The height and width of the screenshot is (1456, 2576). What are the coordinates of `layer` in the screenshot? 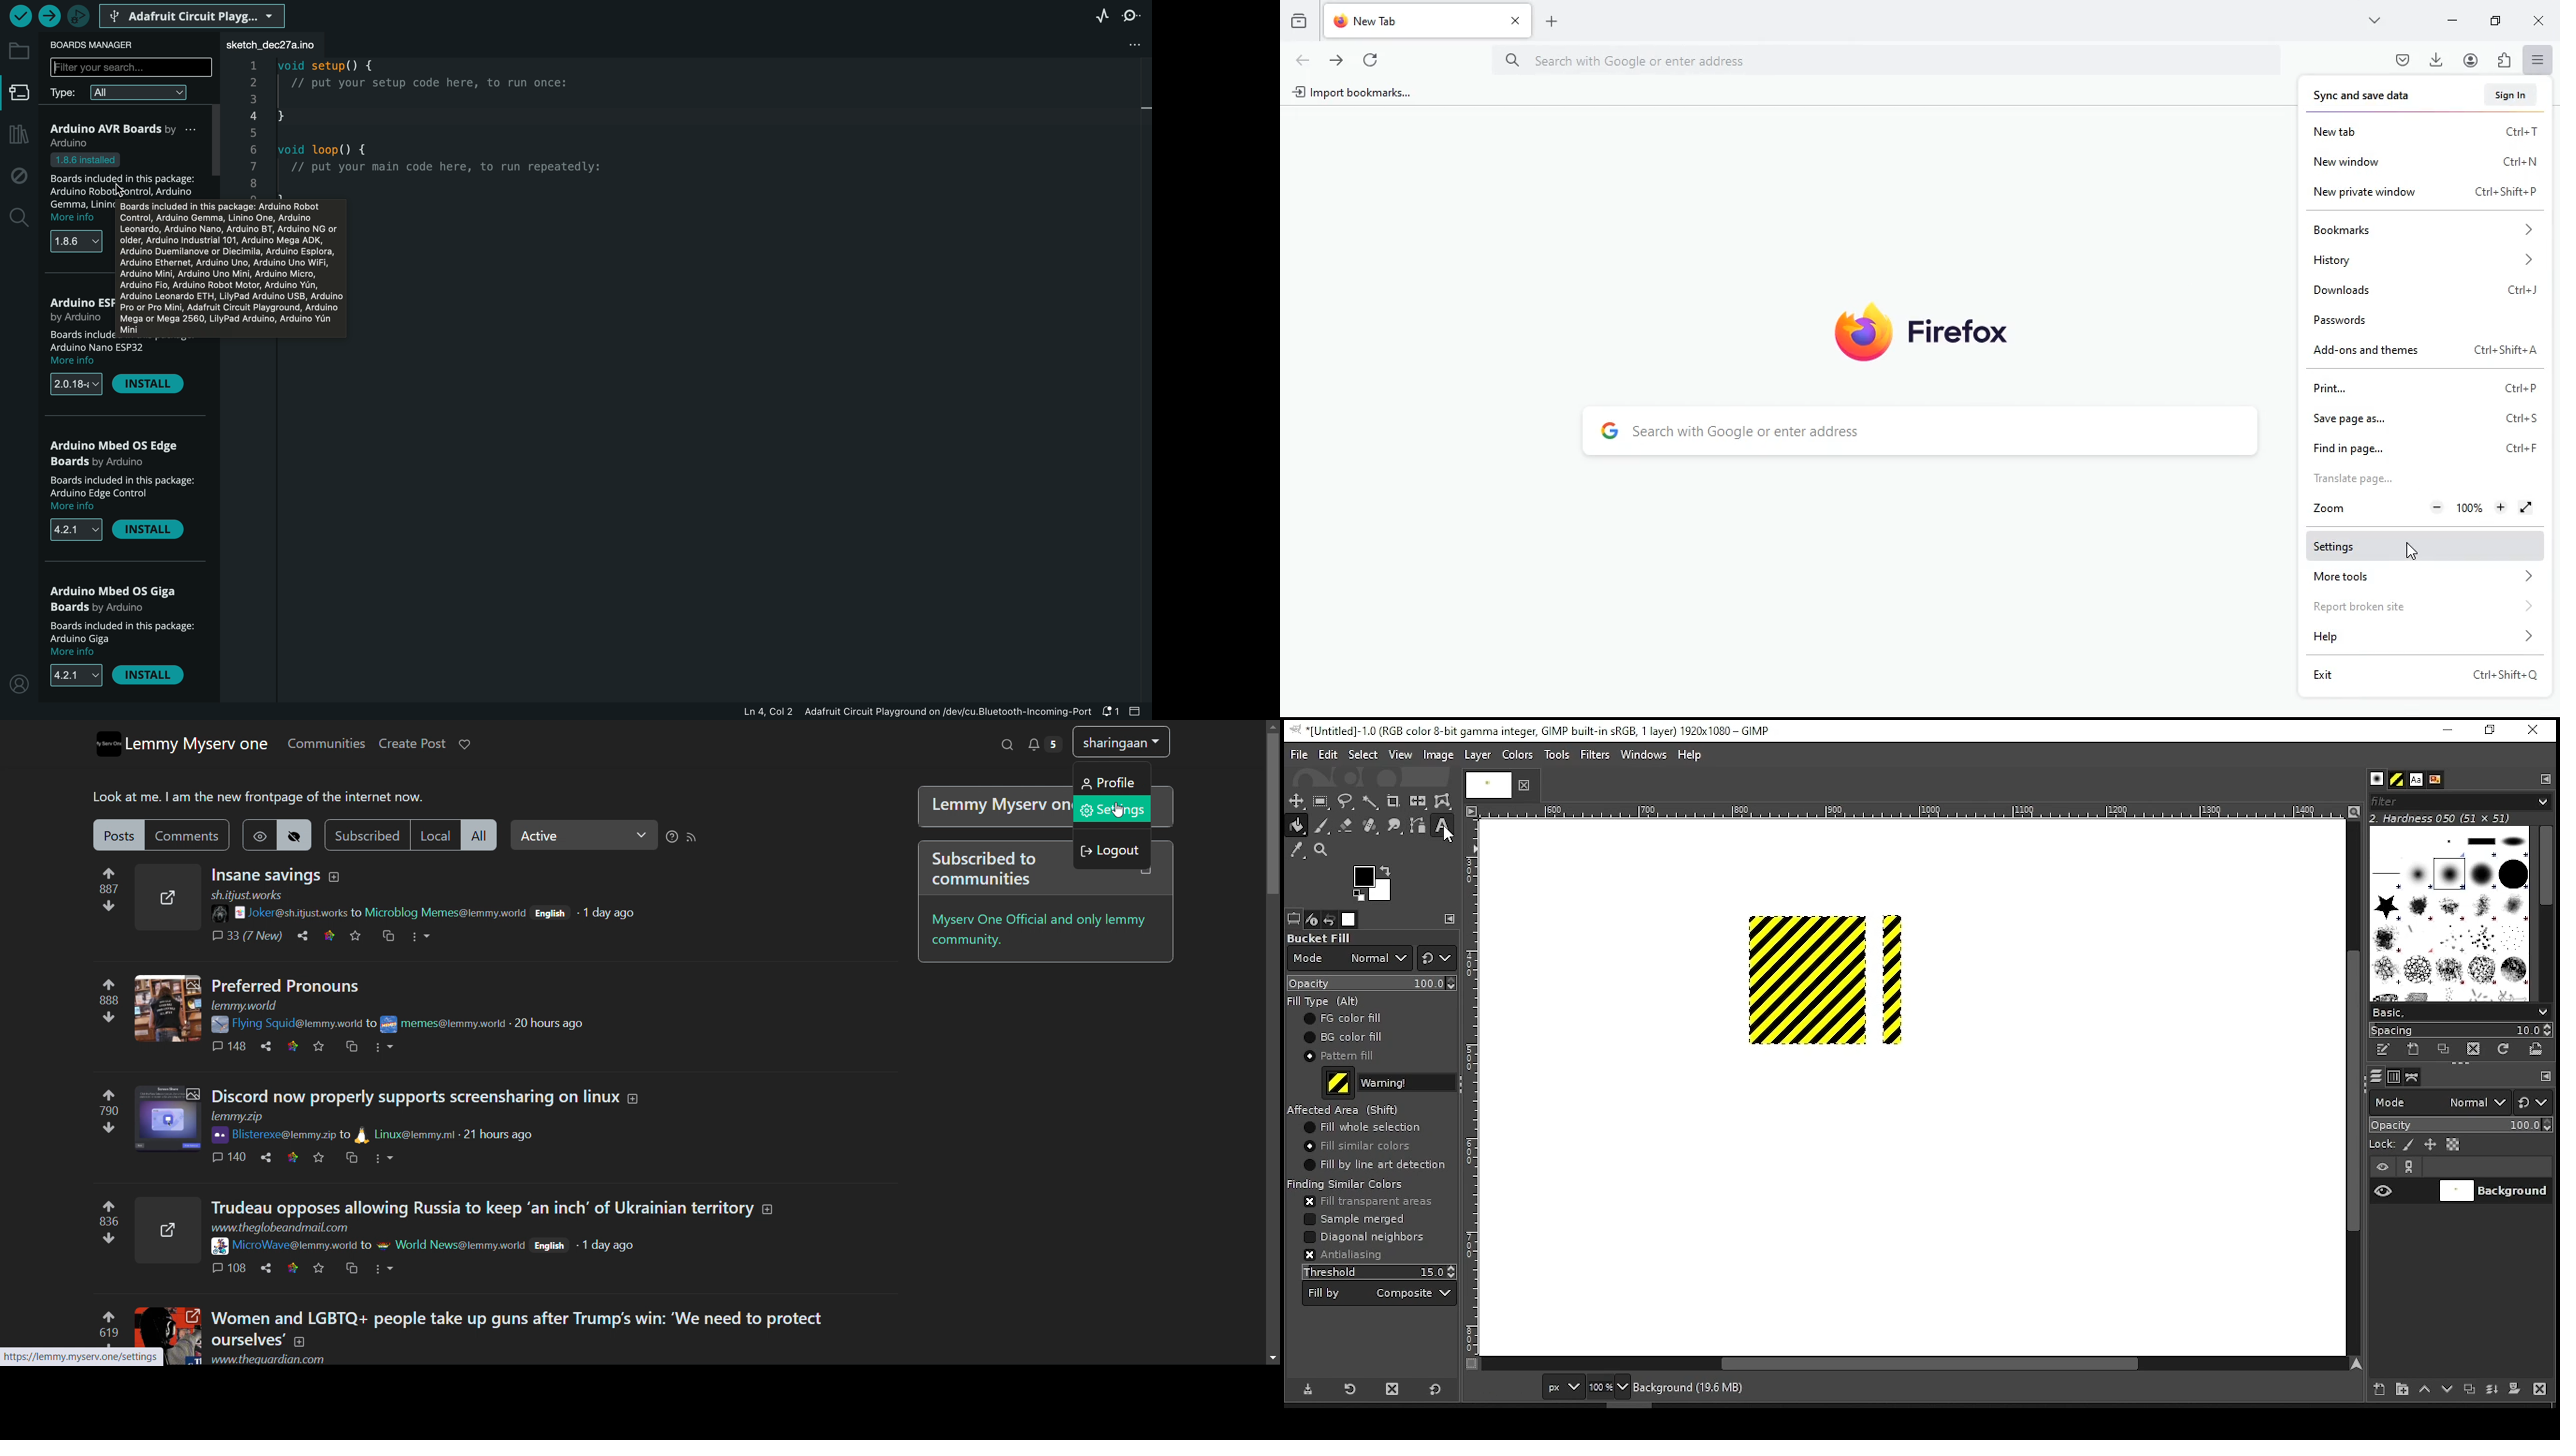 It's located at (1476, 755).